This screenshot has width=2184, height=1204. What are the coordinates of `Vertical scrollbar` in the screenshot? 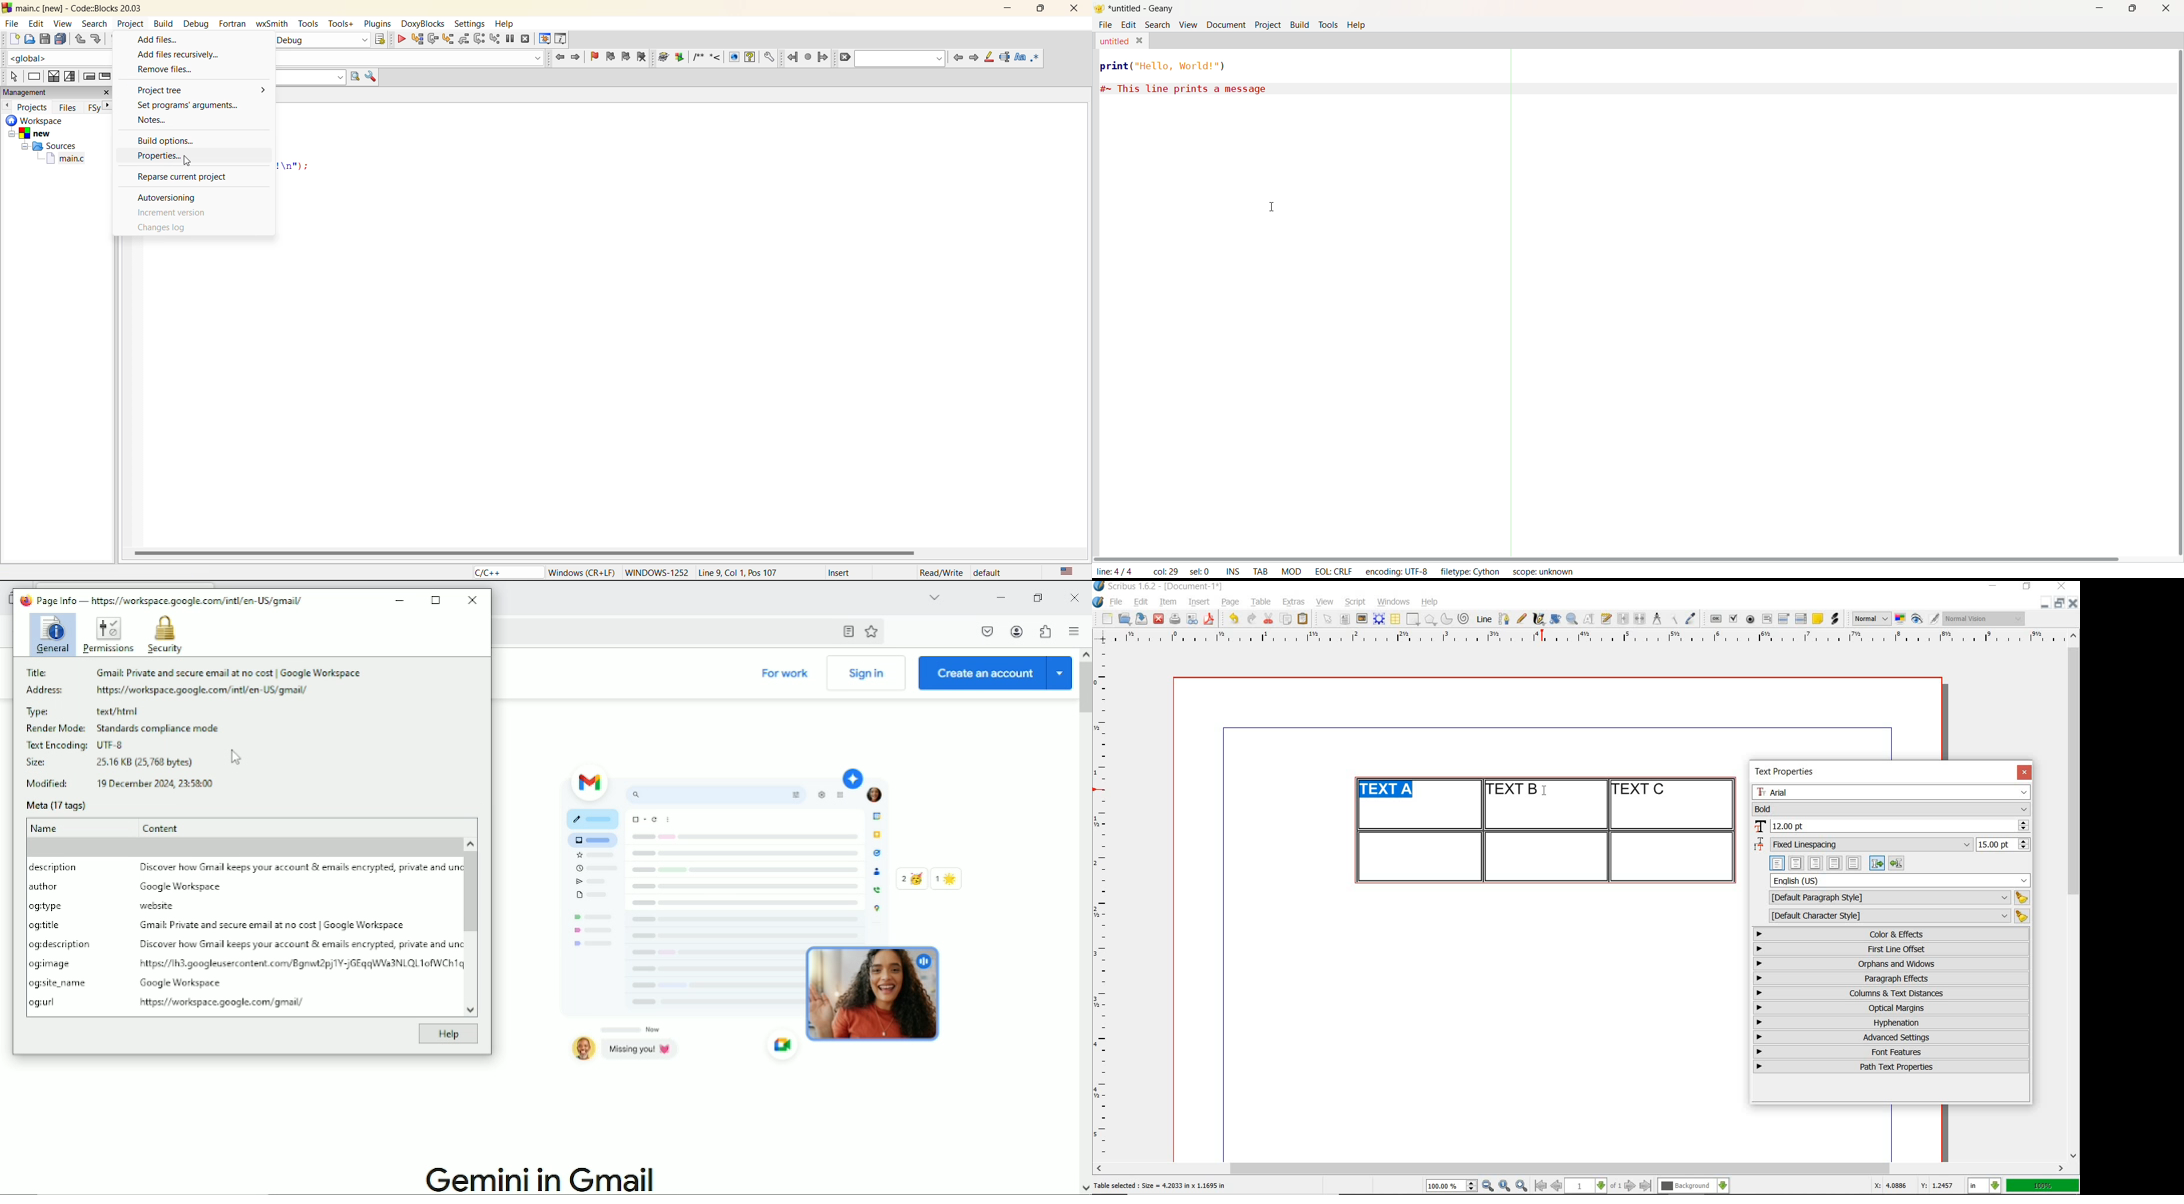 It's located at (470, 892).